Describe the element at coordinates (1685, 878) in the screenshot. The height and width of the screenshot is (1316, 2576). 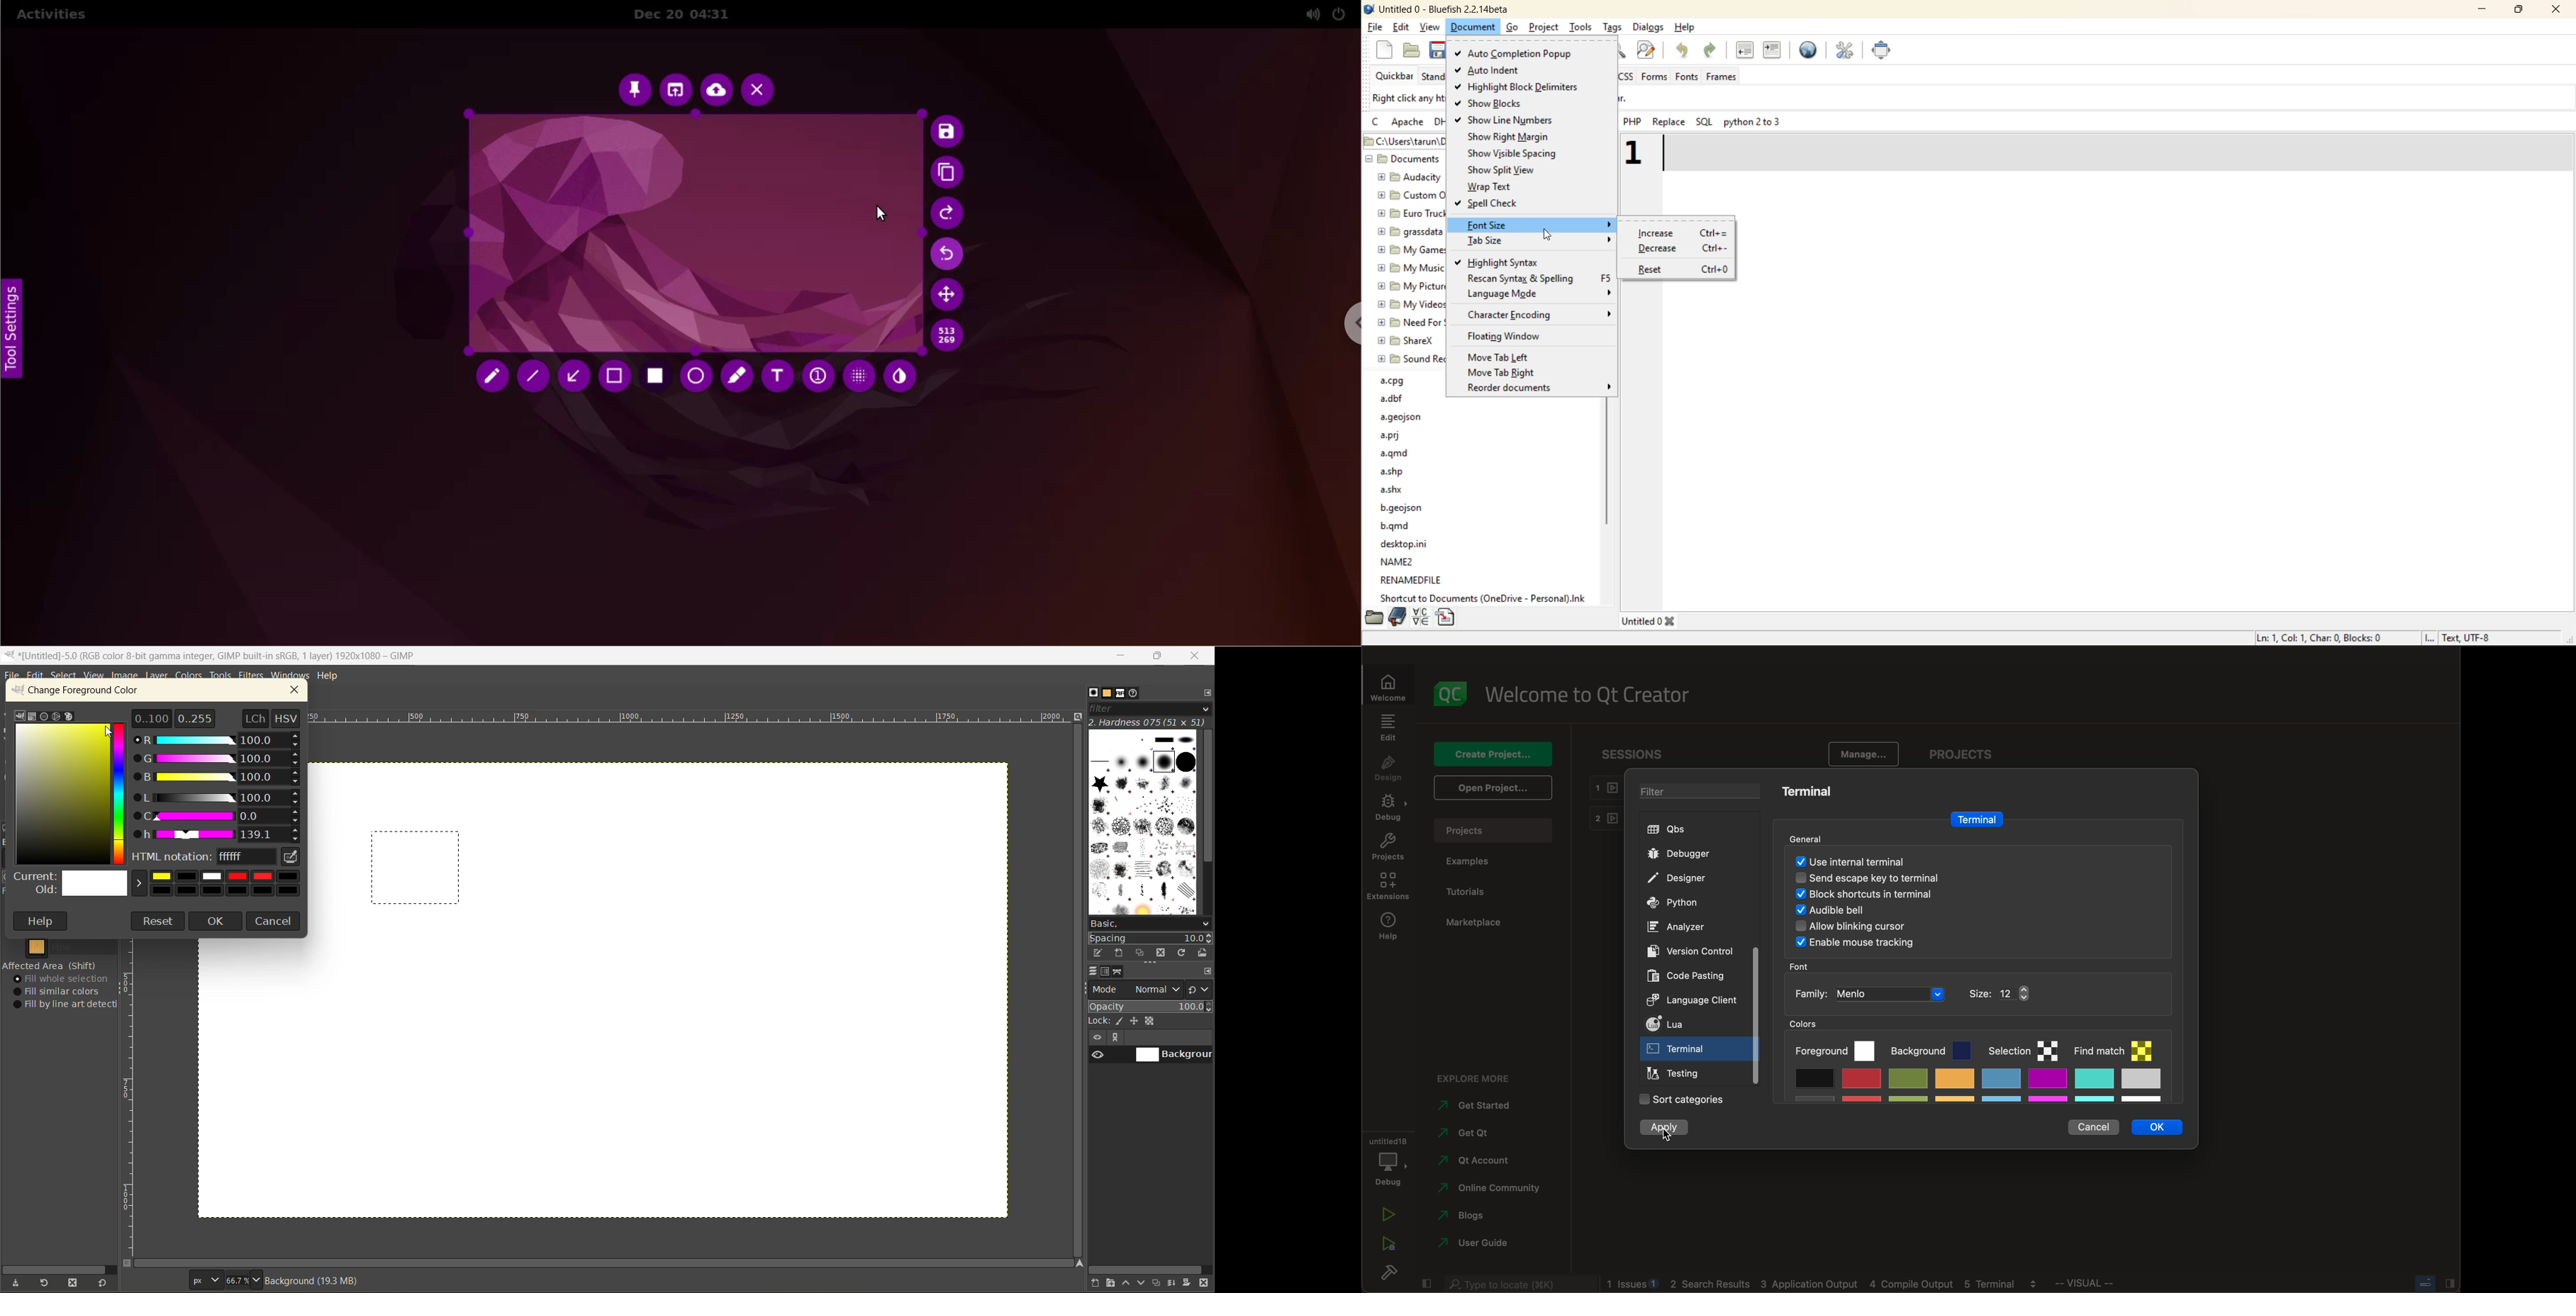
I see `designer` at that location.